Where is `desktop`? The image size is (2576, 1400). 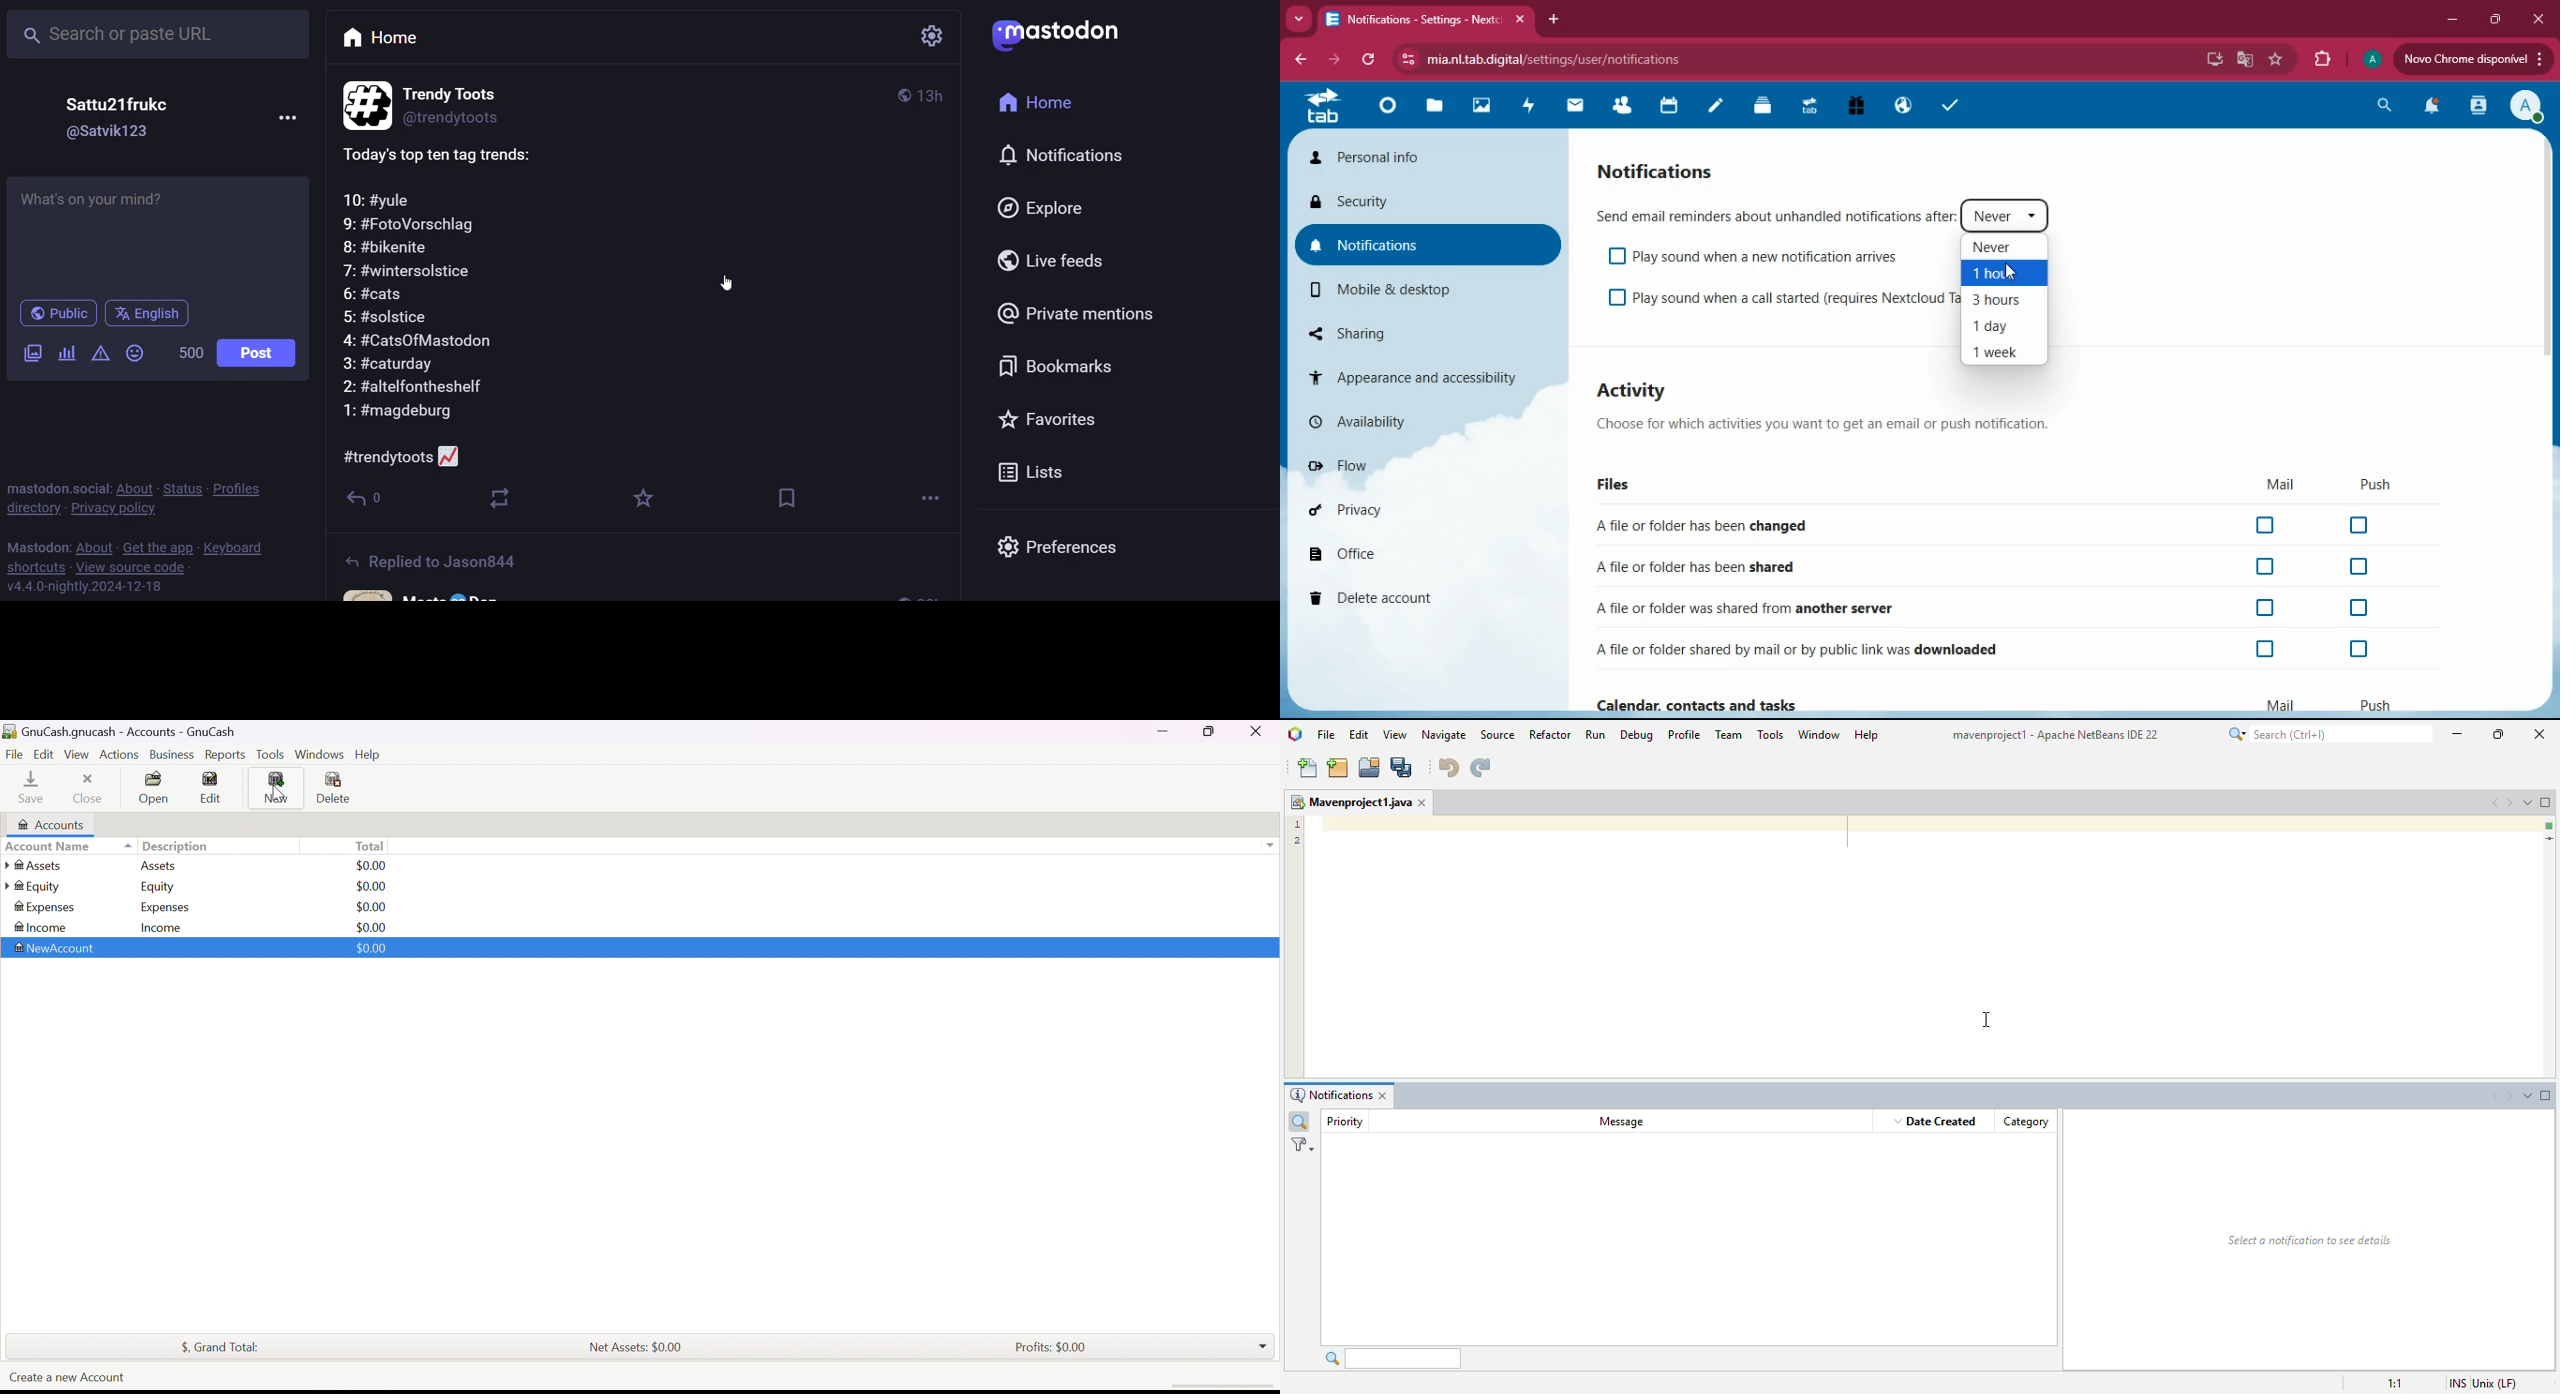
desktop is located at coordinates (2212, 62).